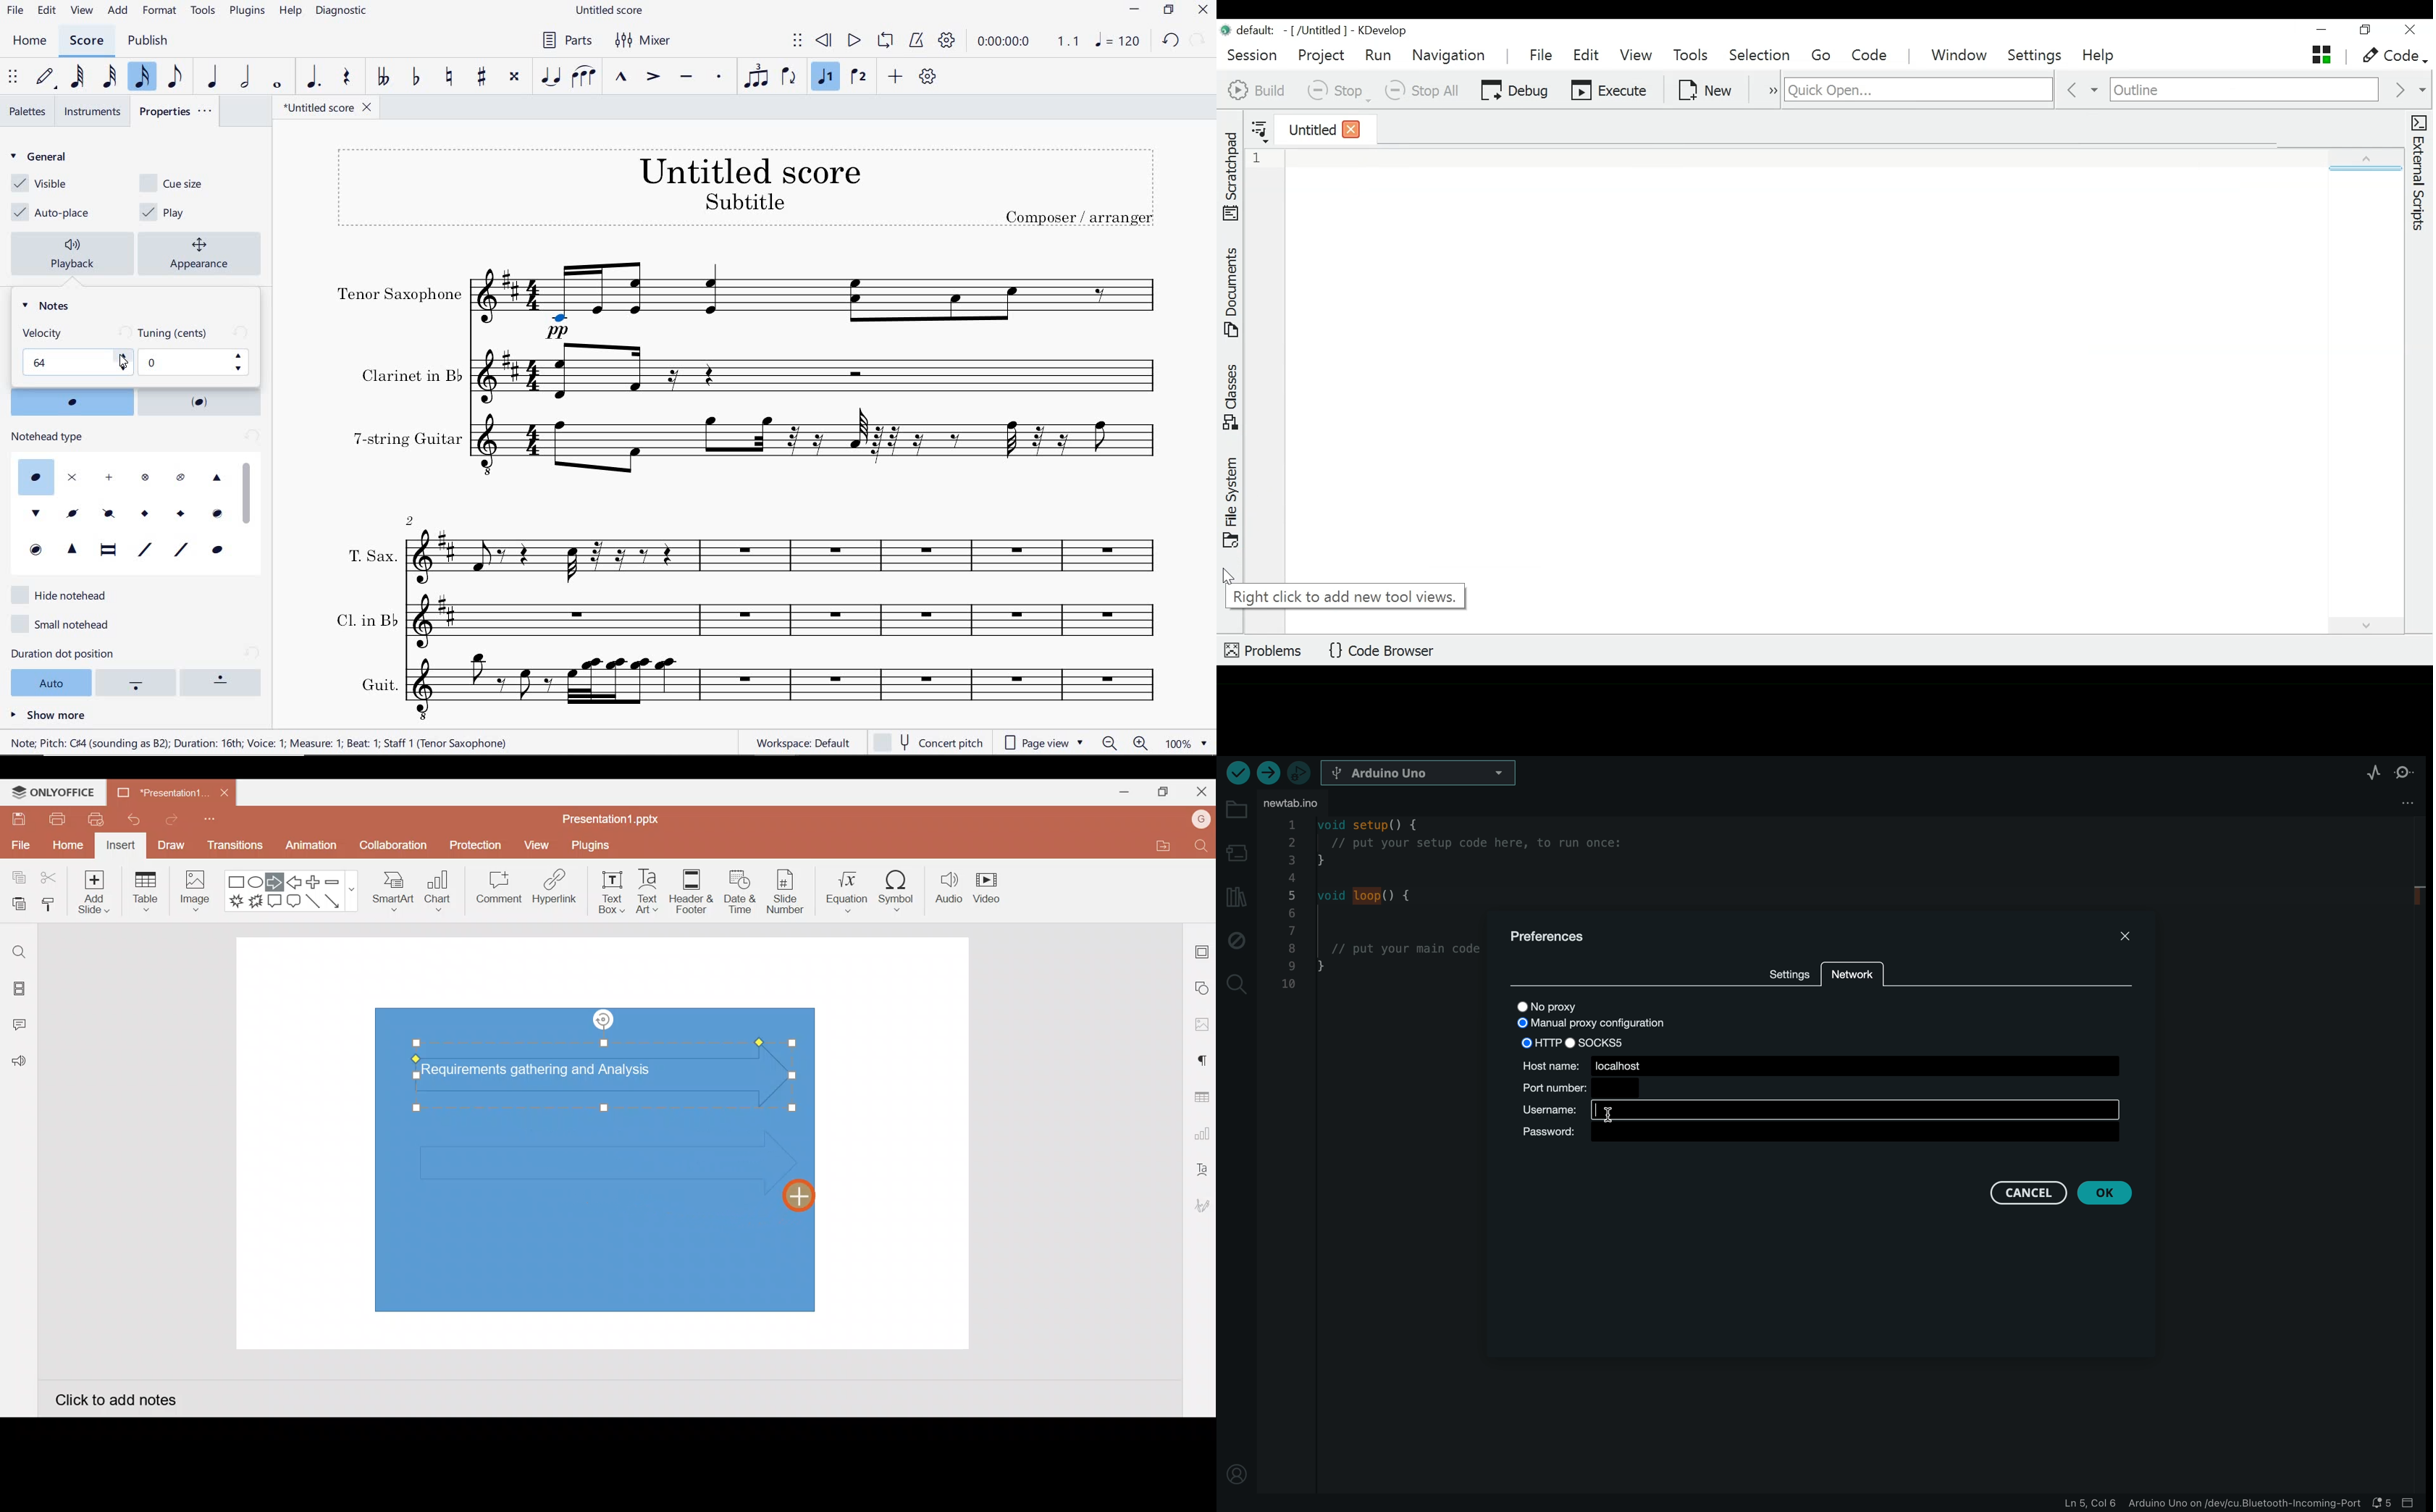  I want to click on text, so click(407, 439).